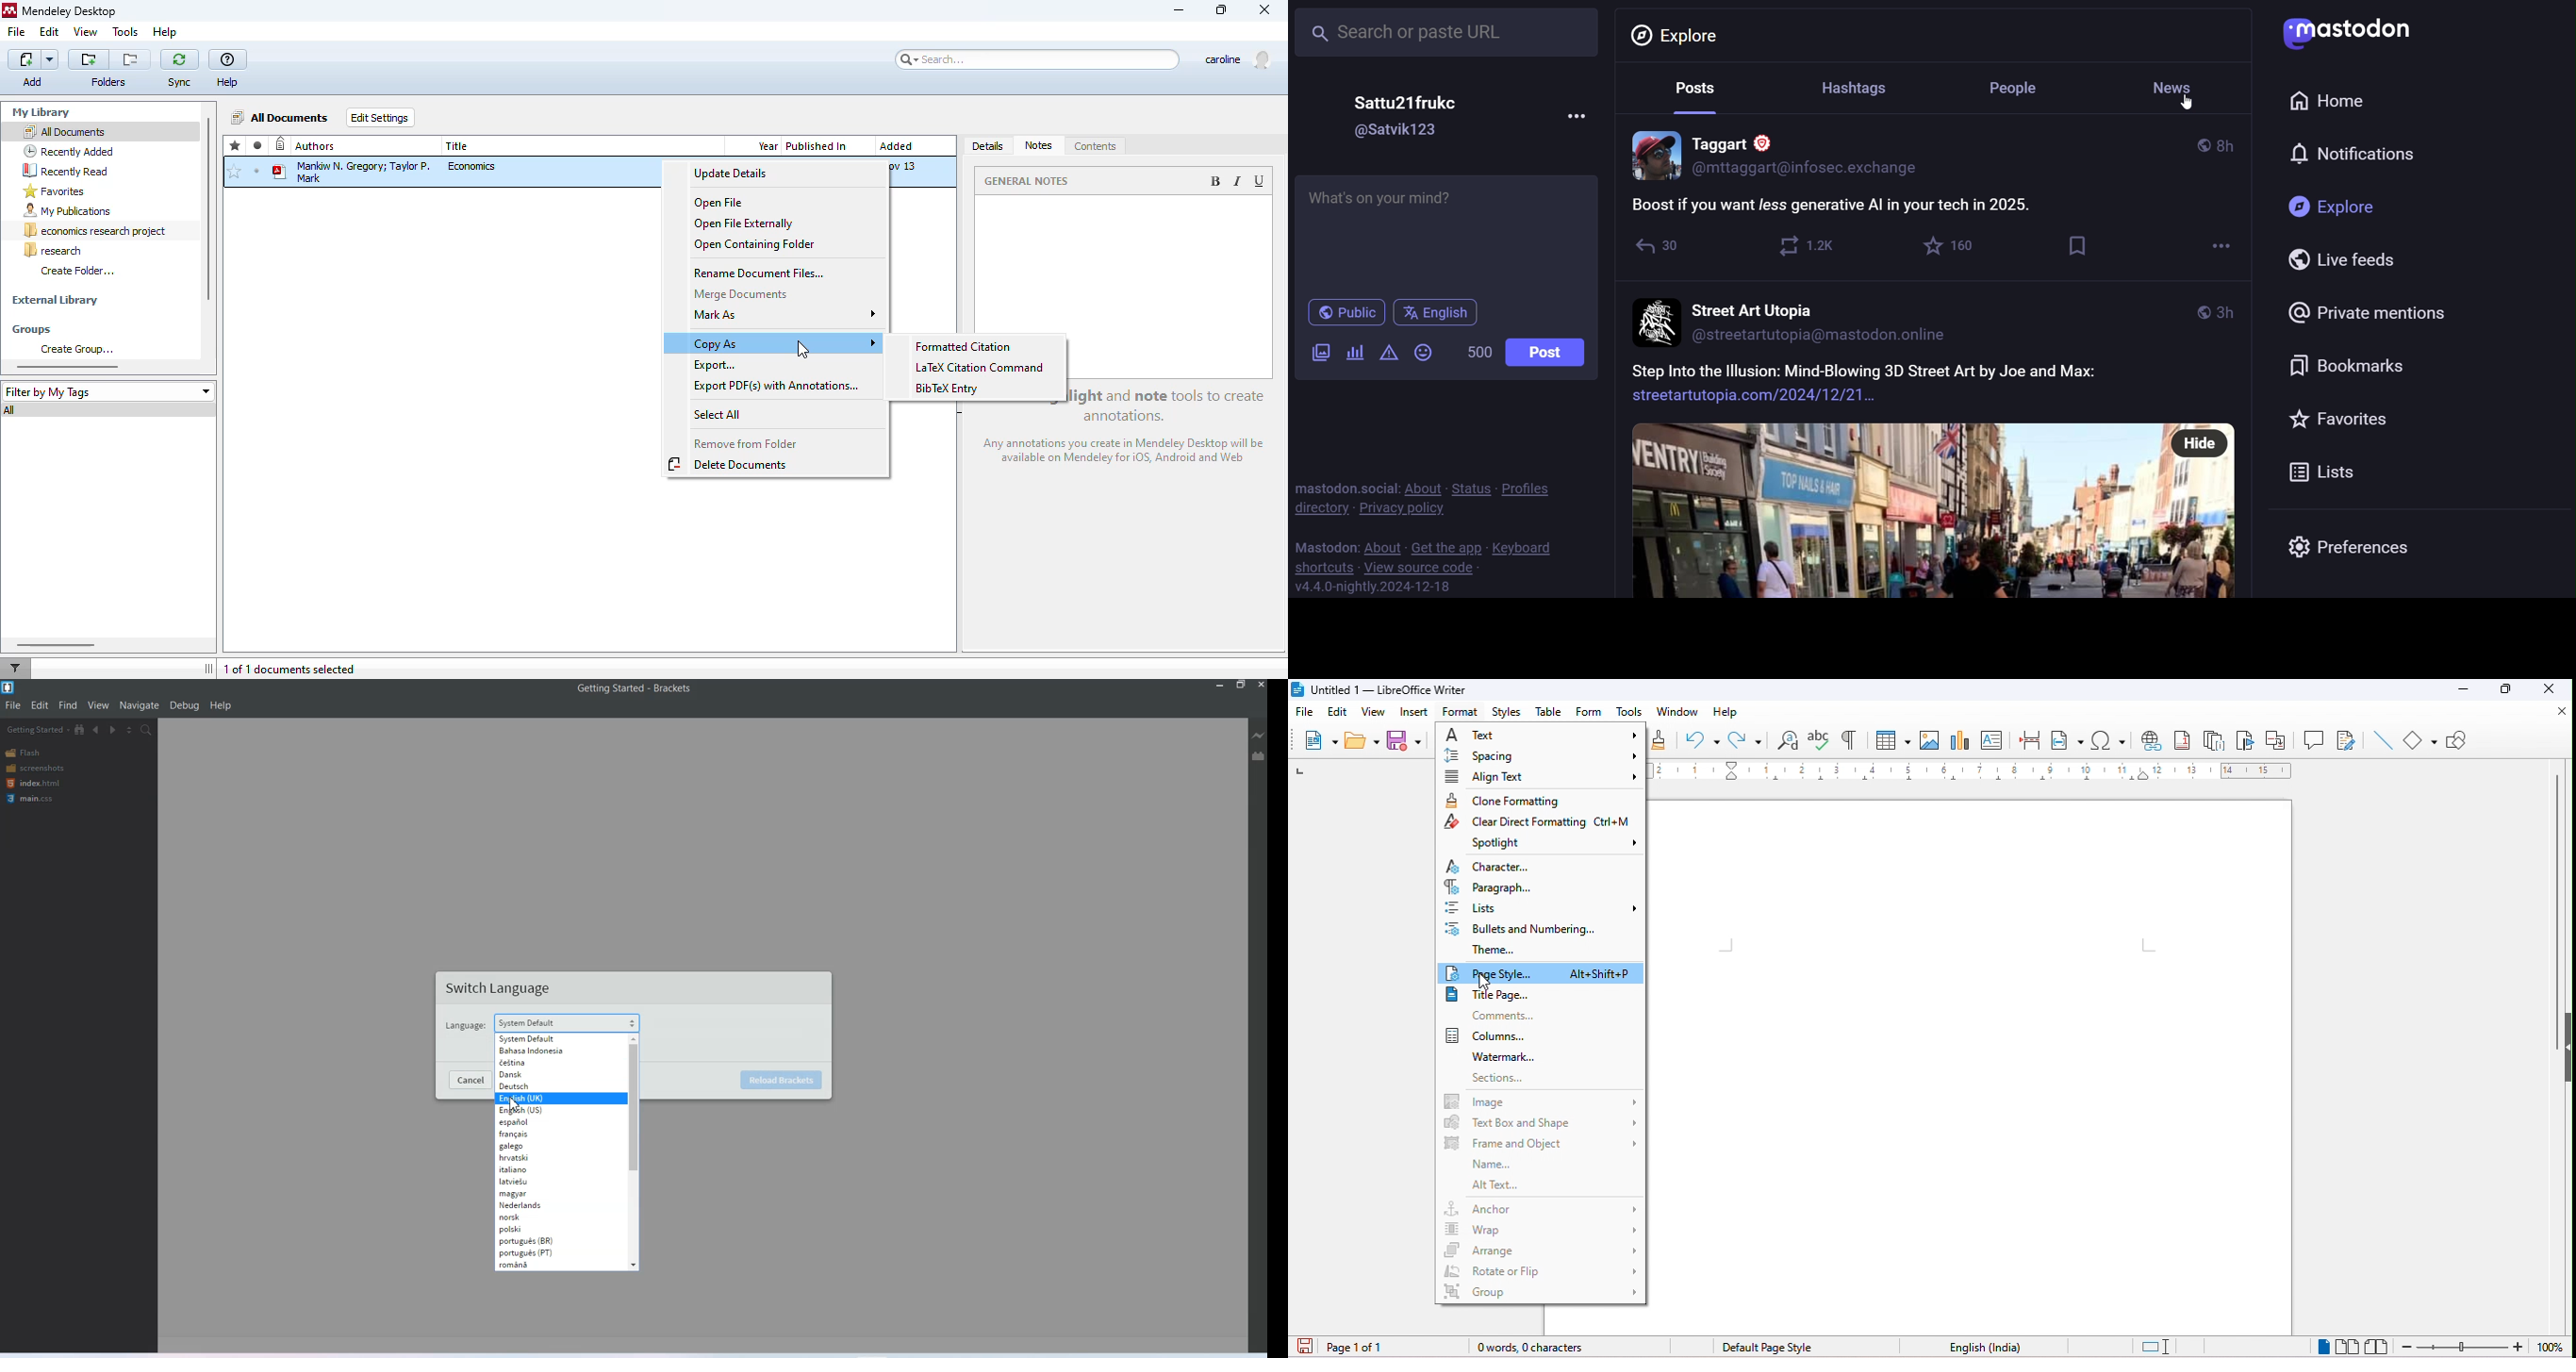  Describe the element at coordinates (1788, 736) in the screenshot. I see `find and replace` at that location.